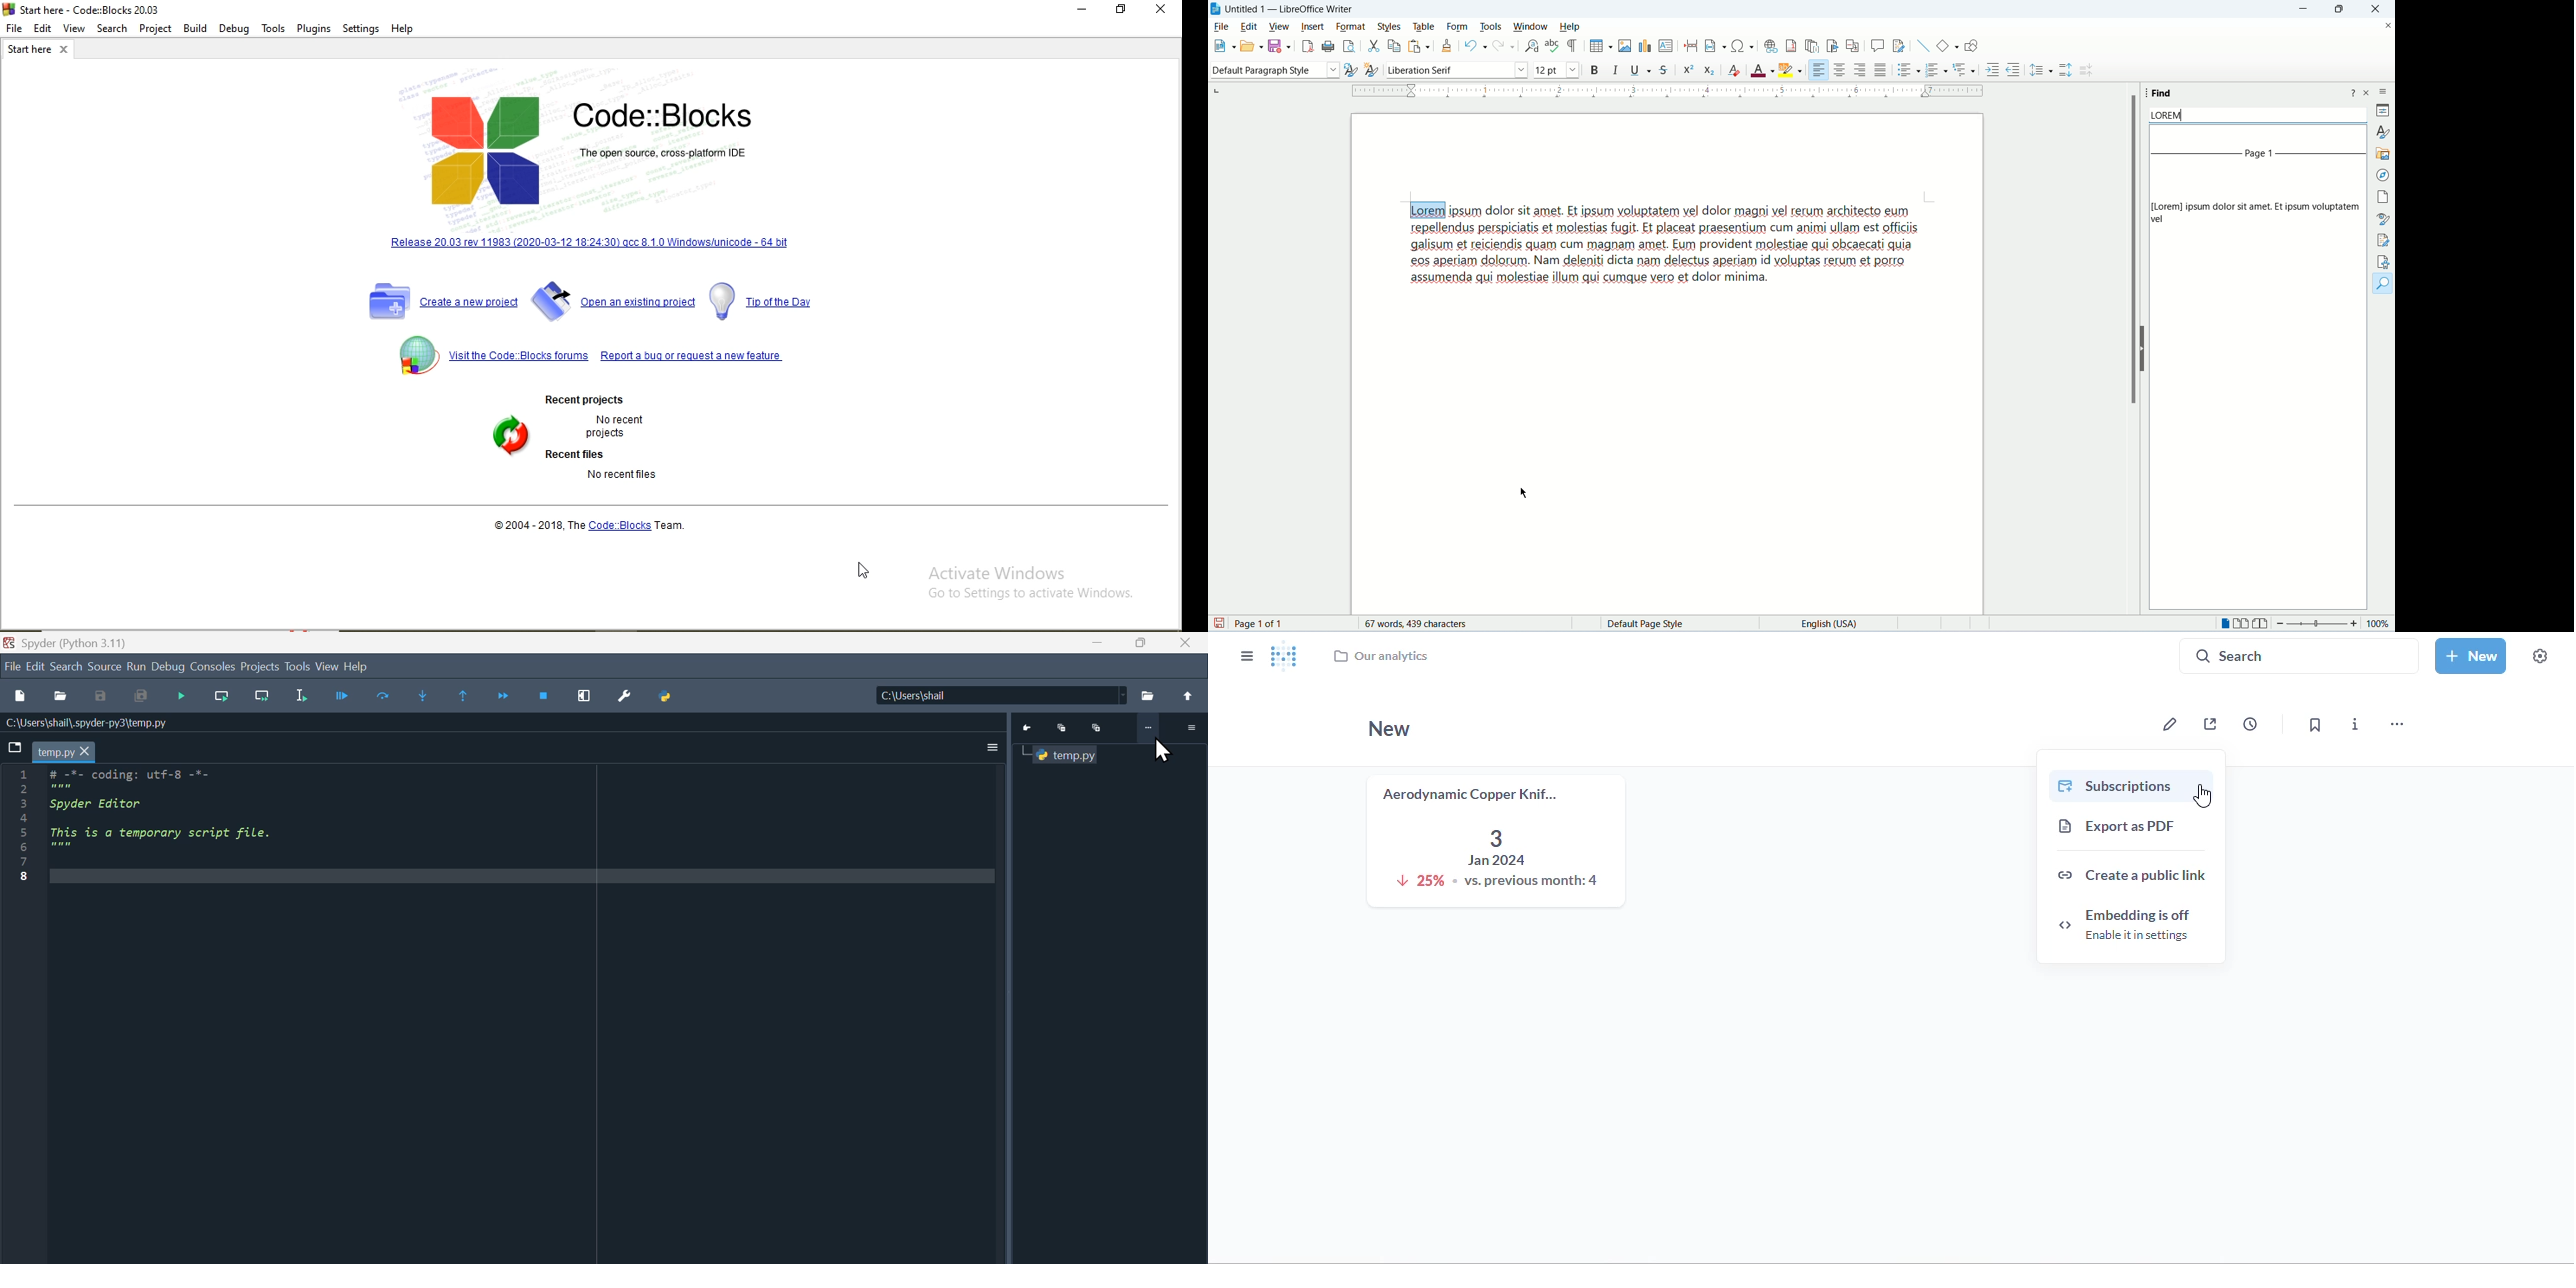 The image size is (2576, 1288). I want to click on Tools, so click(297, 666).